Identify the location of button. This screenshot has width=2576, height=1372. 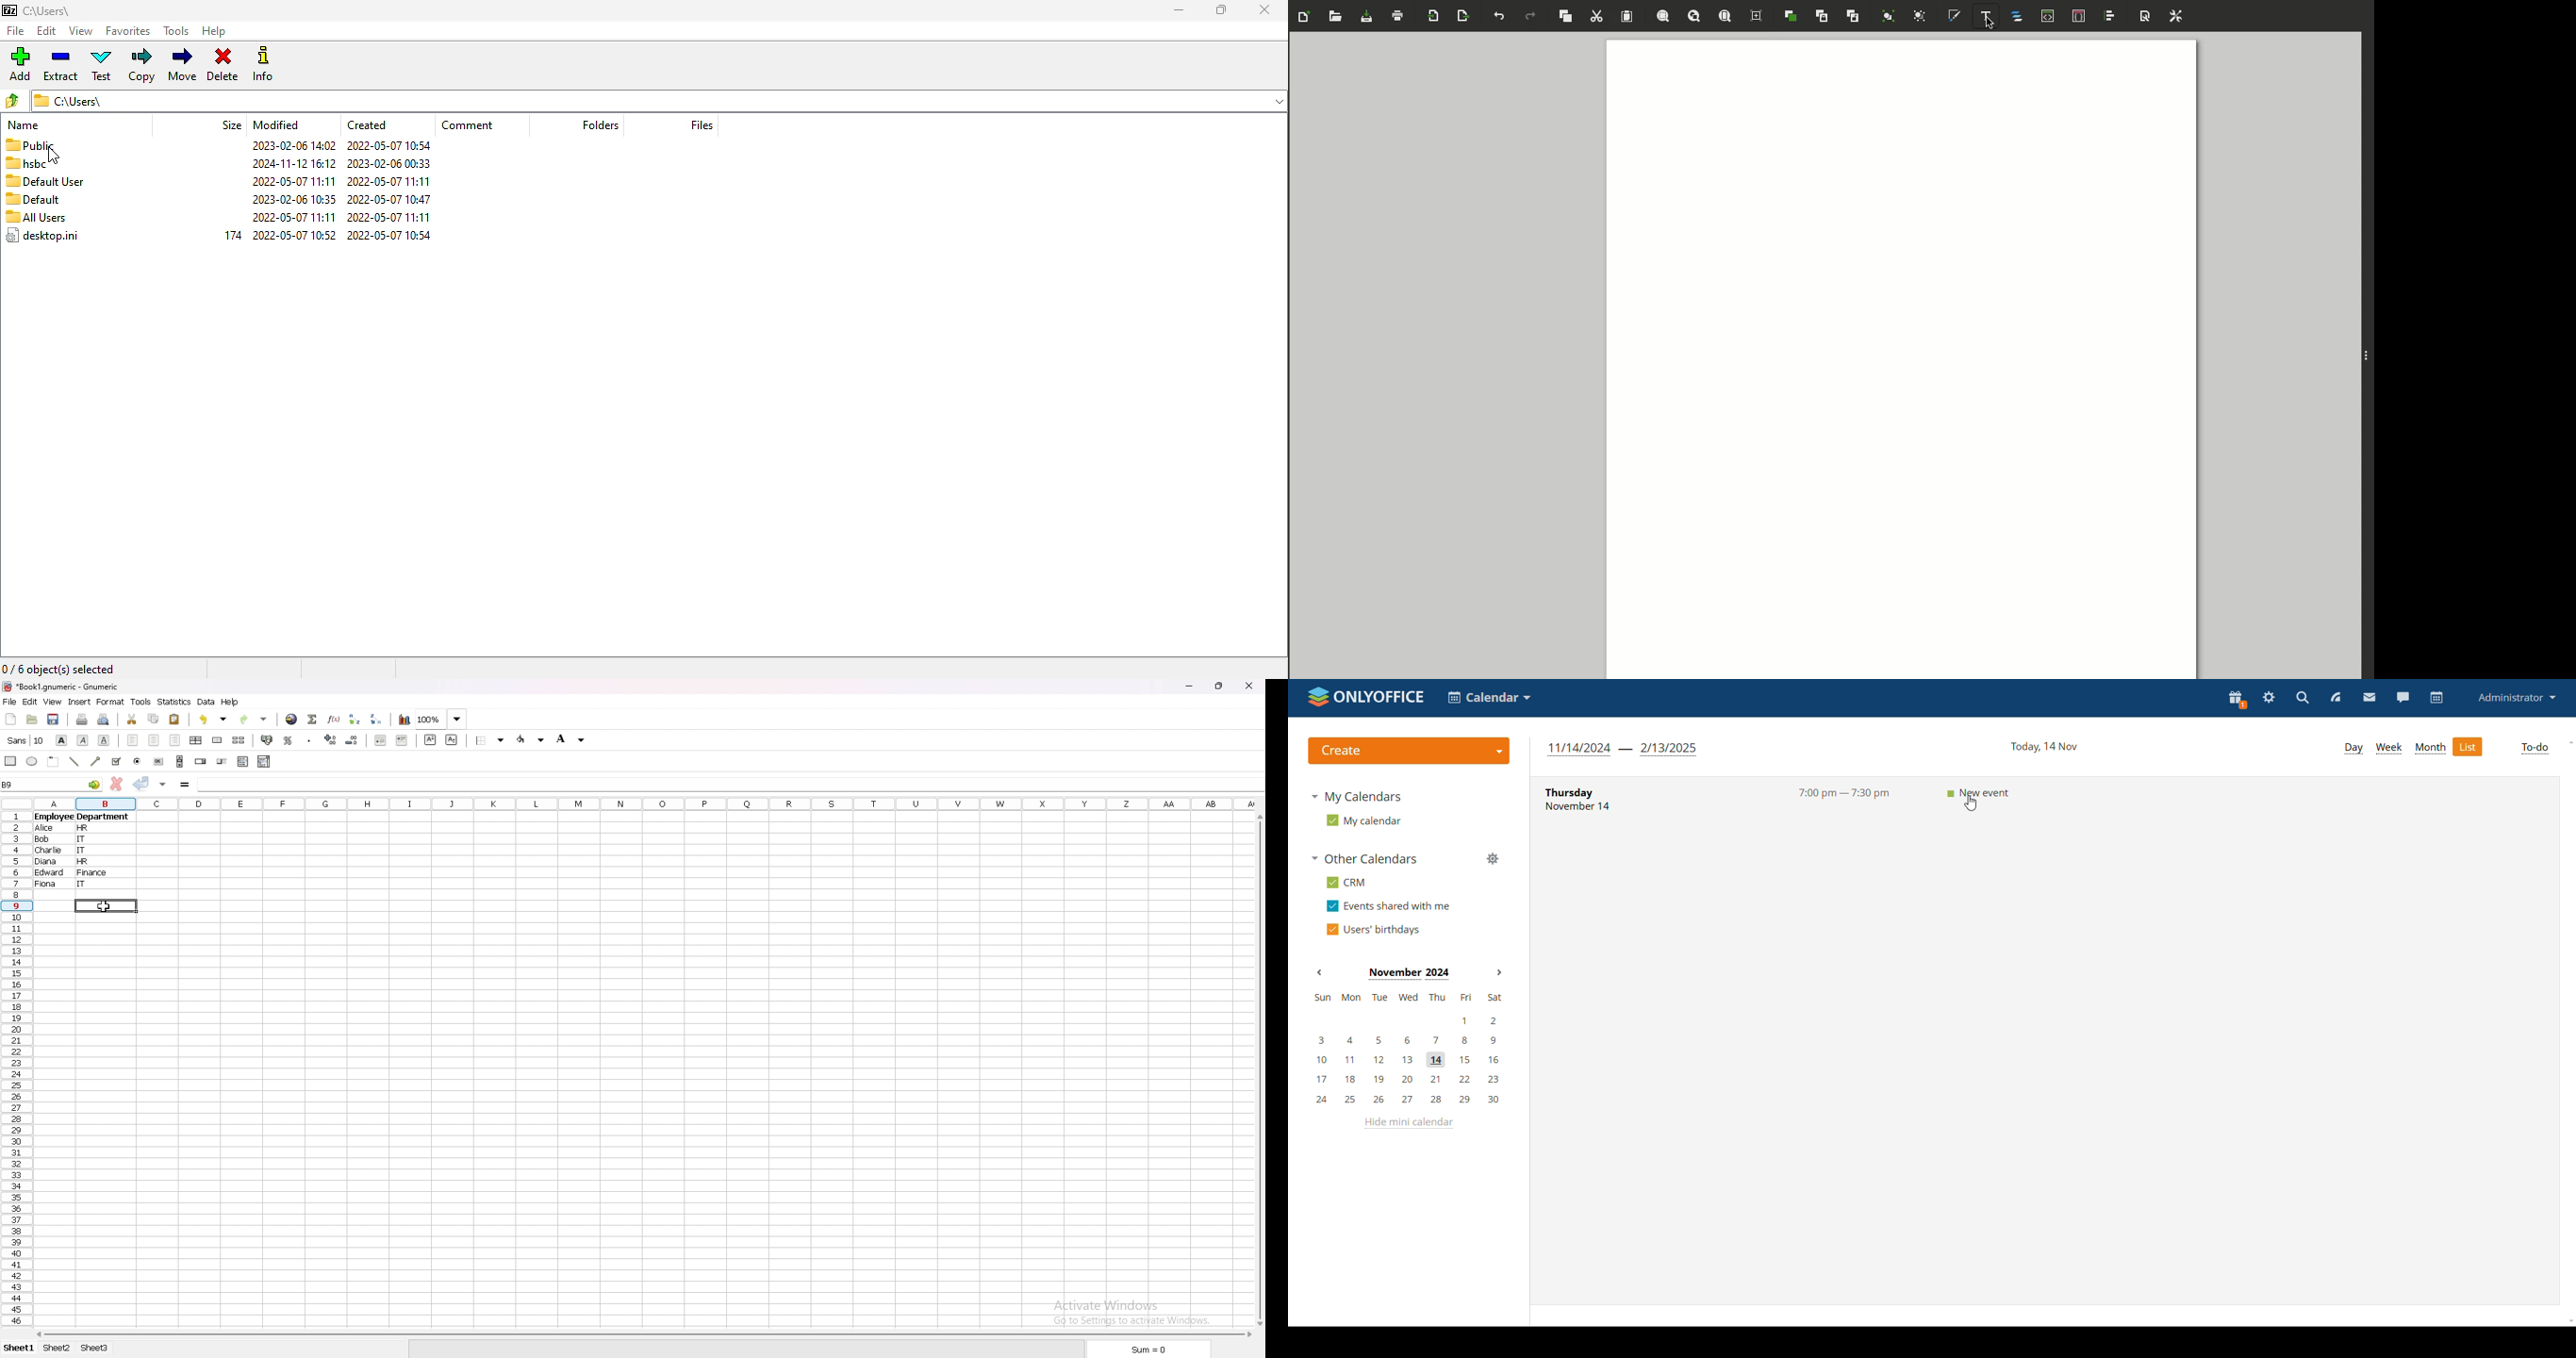
(158, 761).